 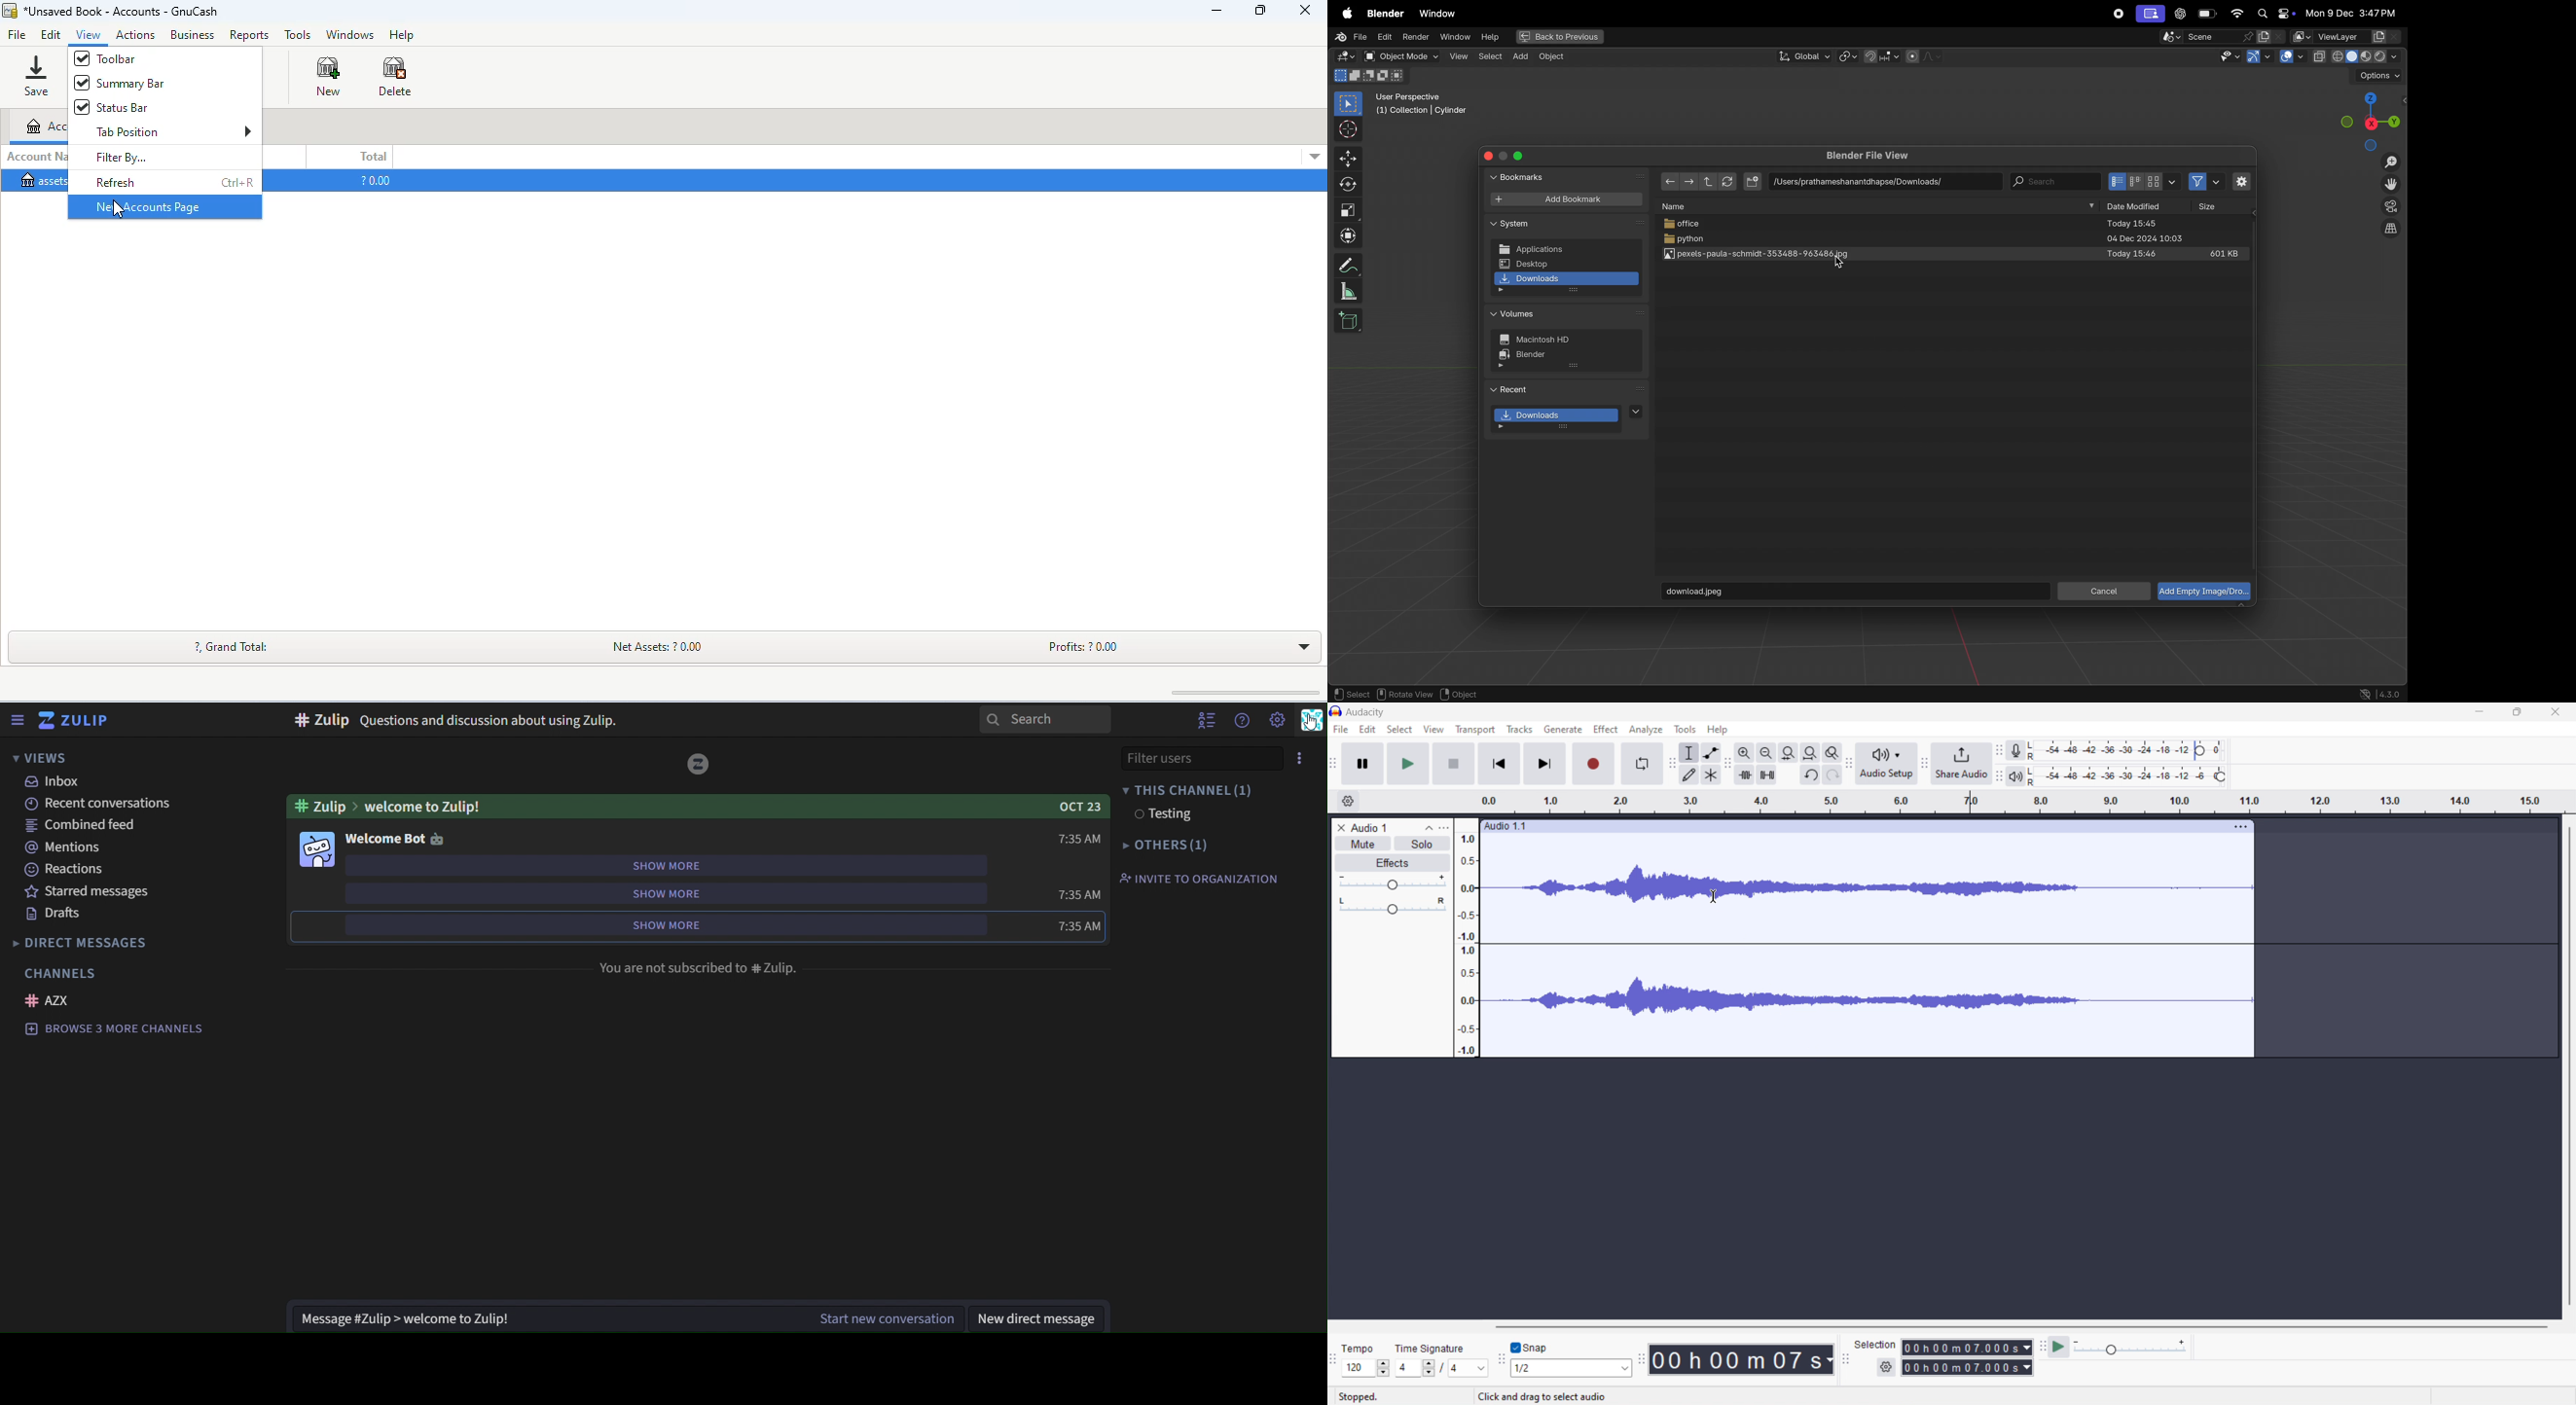 What do you see at coordinates (1072, 808) in the screenshot?
I see `Oct 23` at bounding box center [1072, 808].